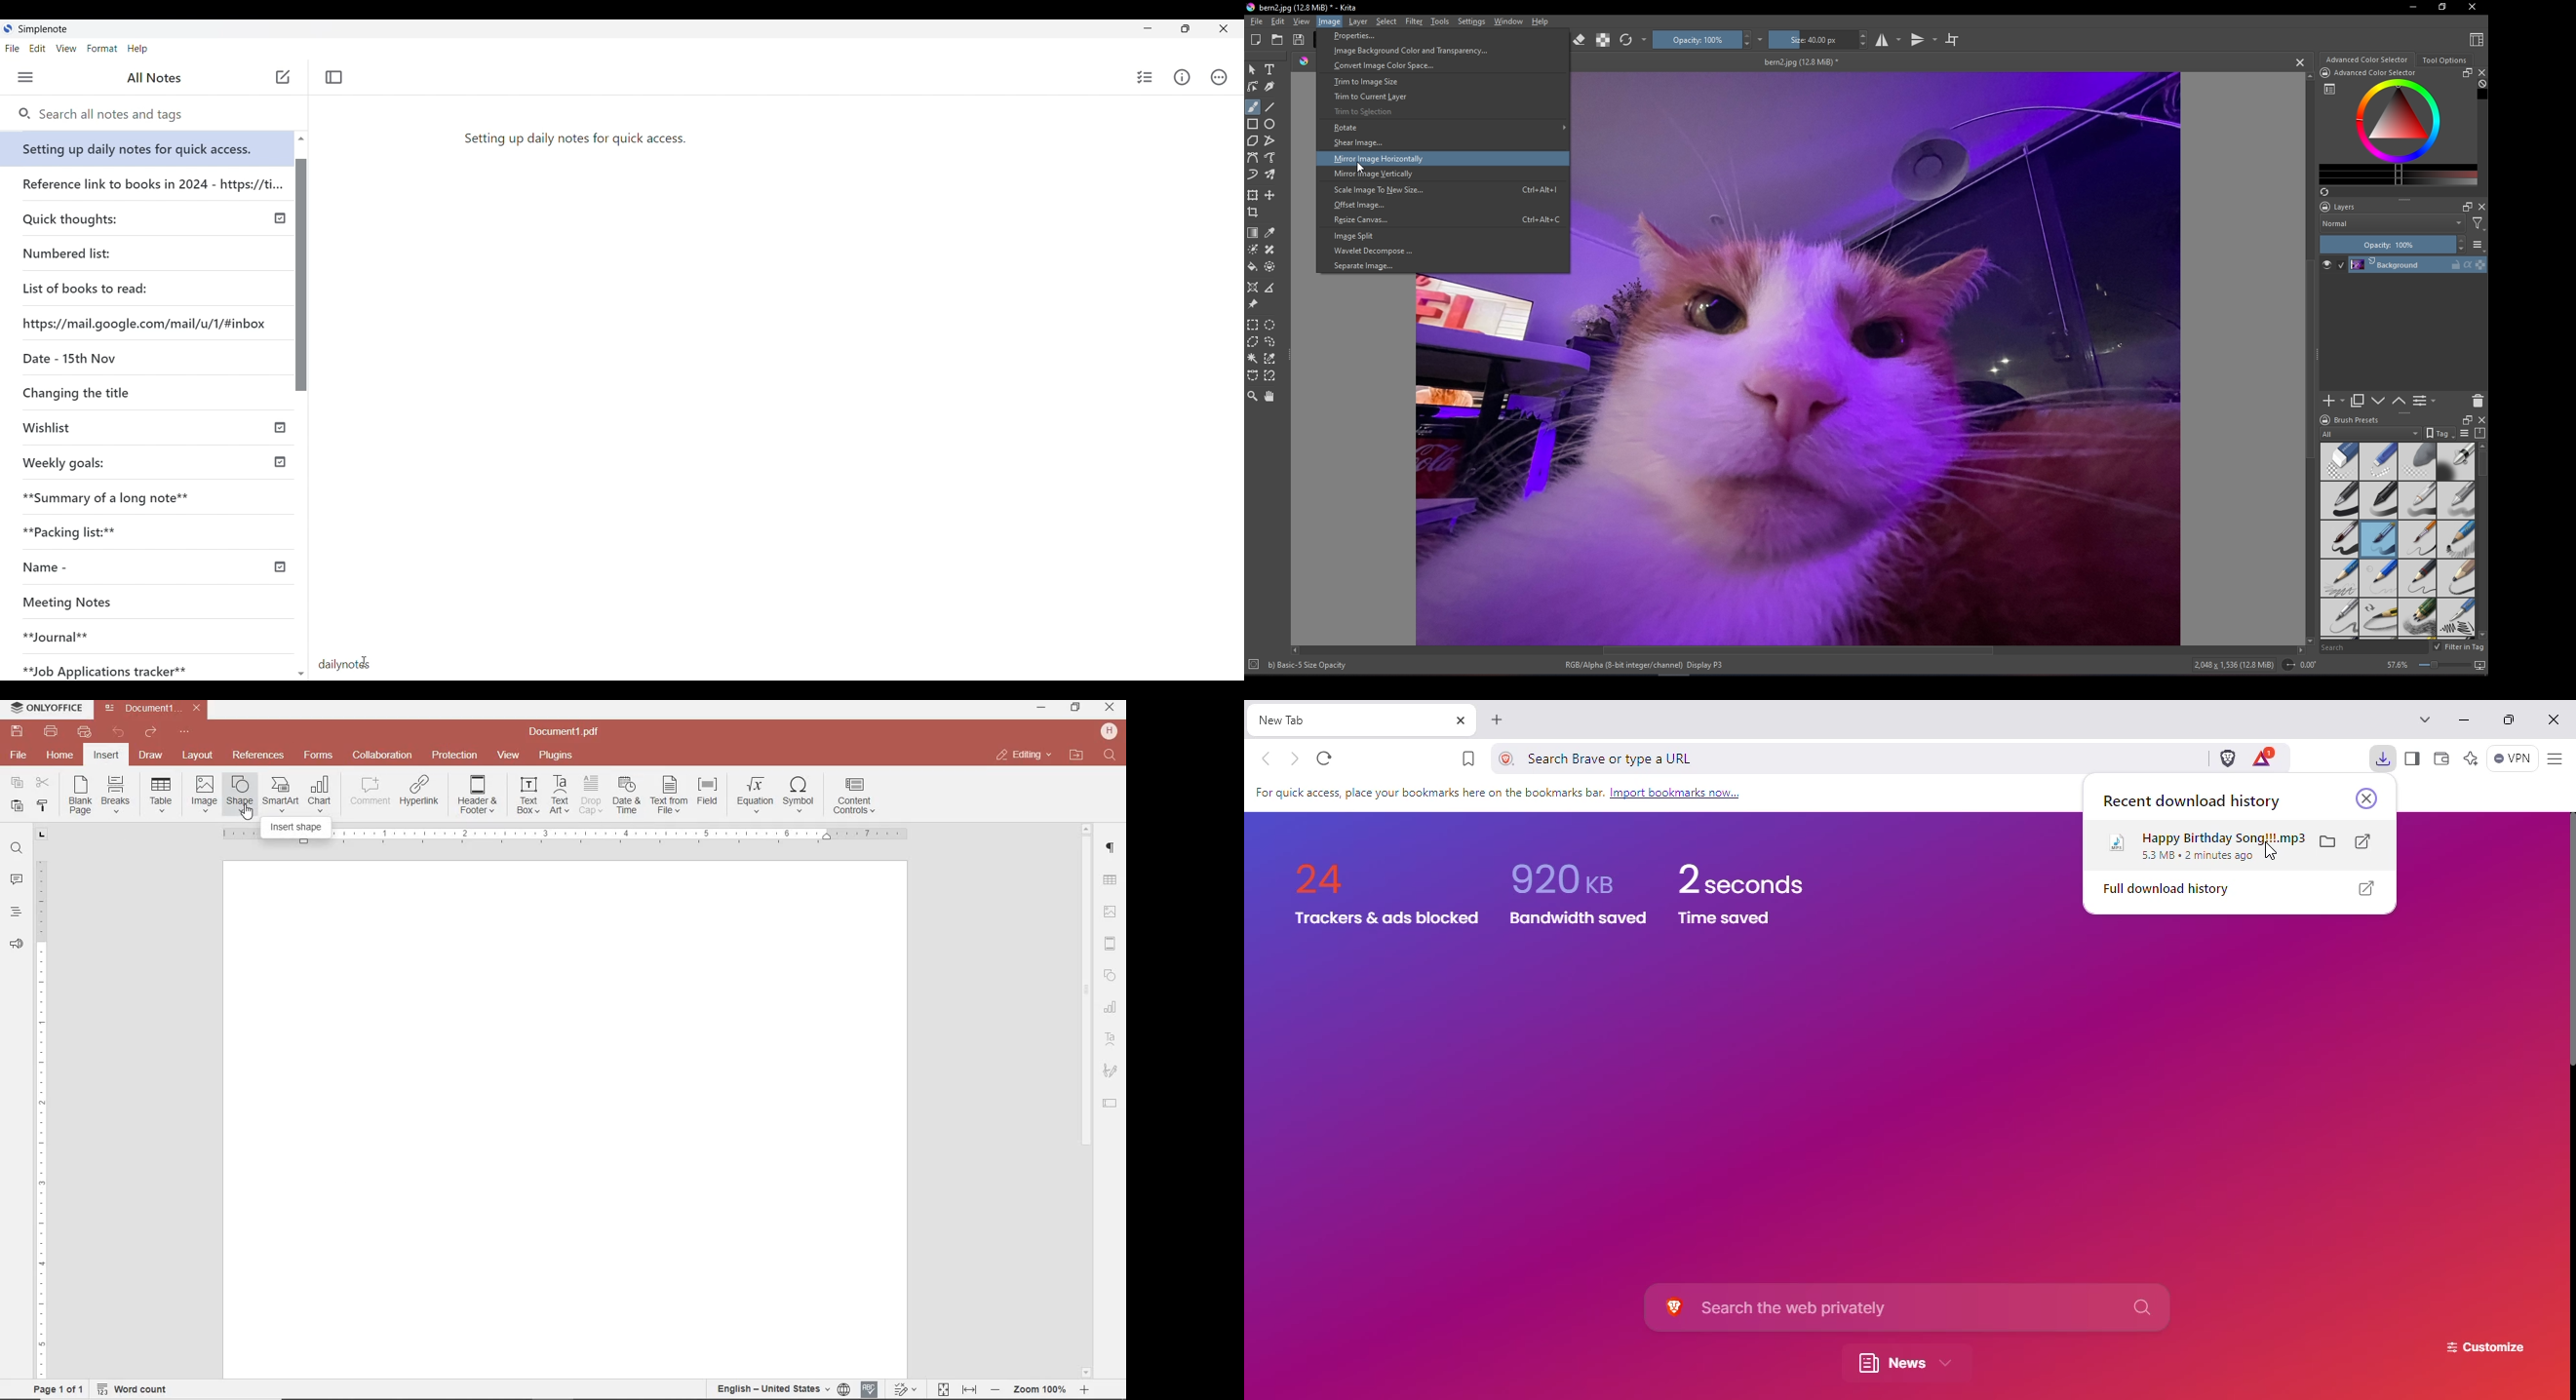 The height and width of the screenshot is (1400, 2576). Describe the element at coordinates (1269, 266) in the screenshot. I see `Enclose` at that location.